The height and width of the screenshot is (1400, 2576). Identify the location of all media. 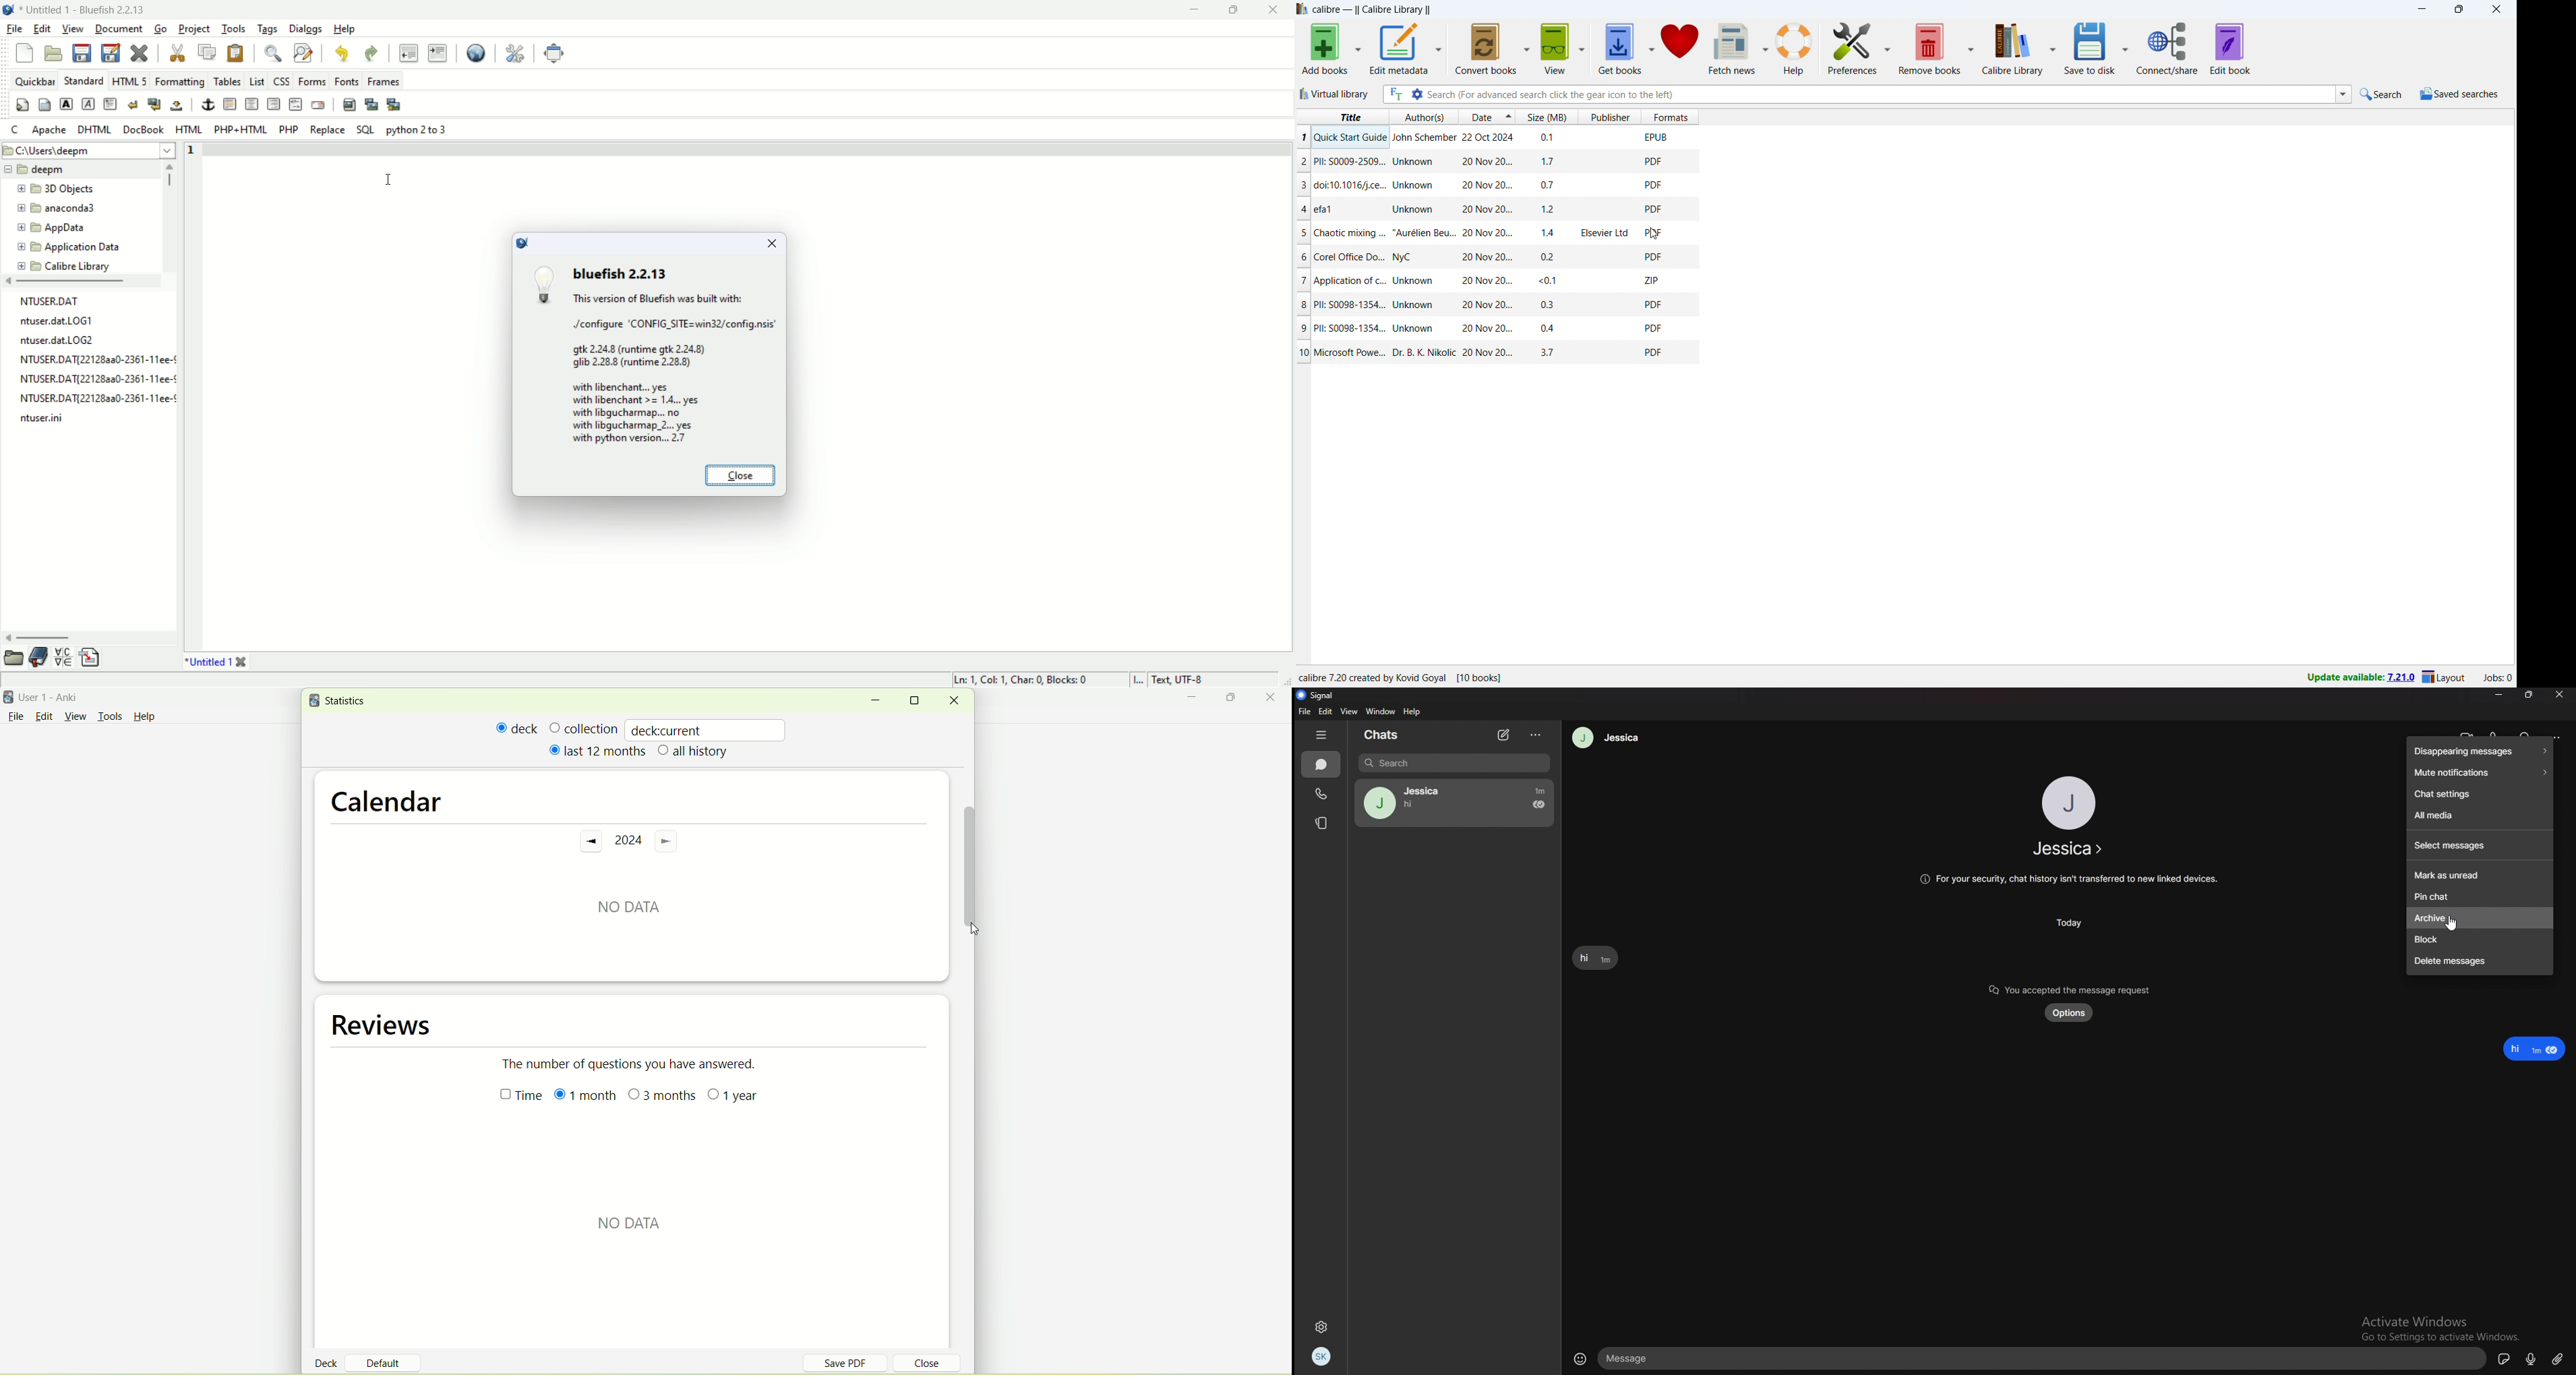
(2479, 815).